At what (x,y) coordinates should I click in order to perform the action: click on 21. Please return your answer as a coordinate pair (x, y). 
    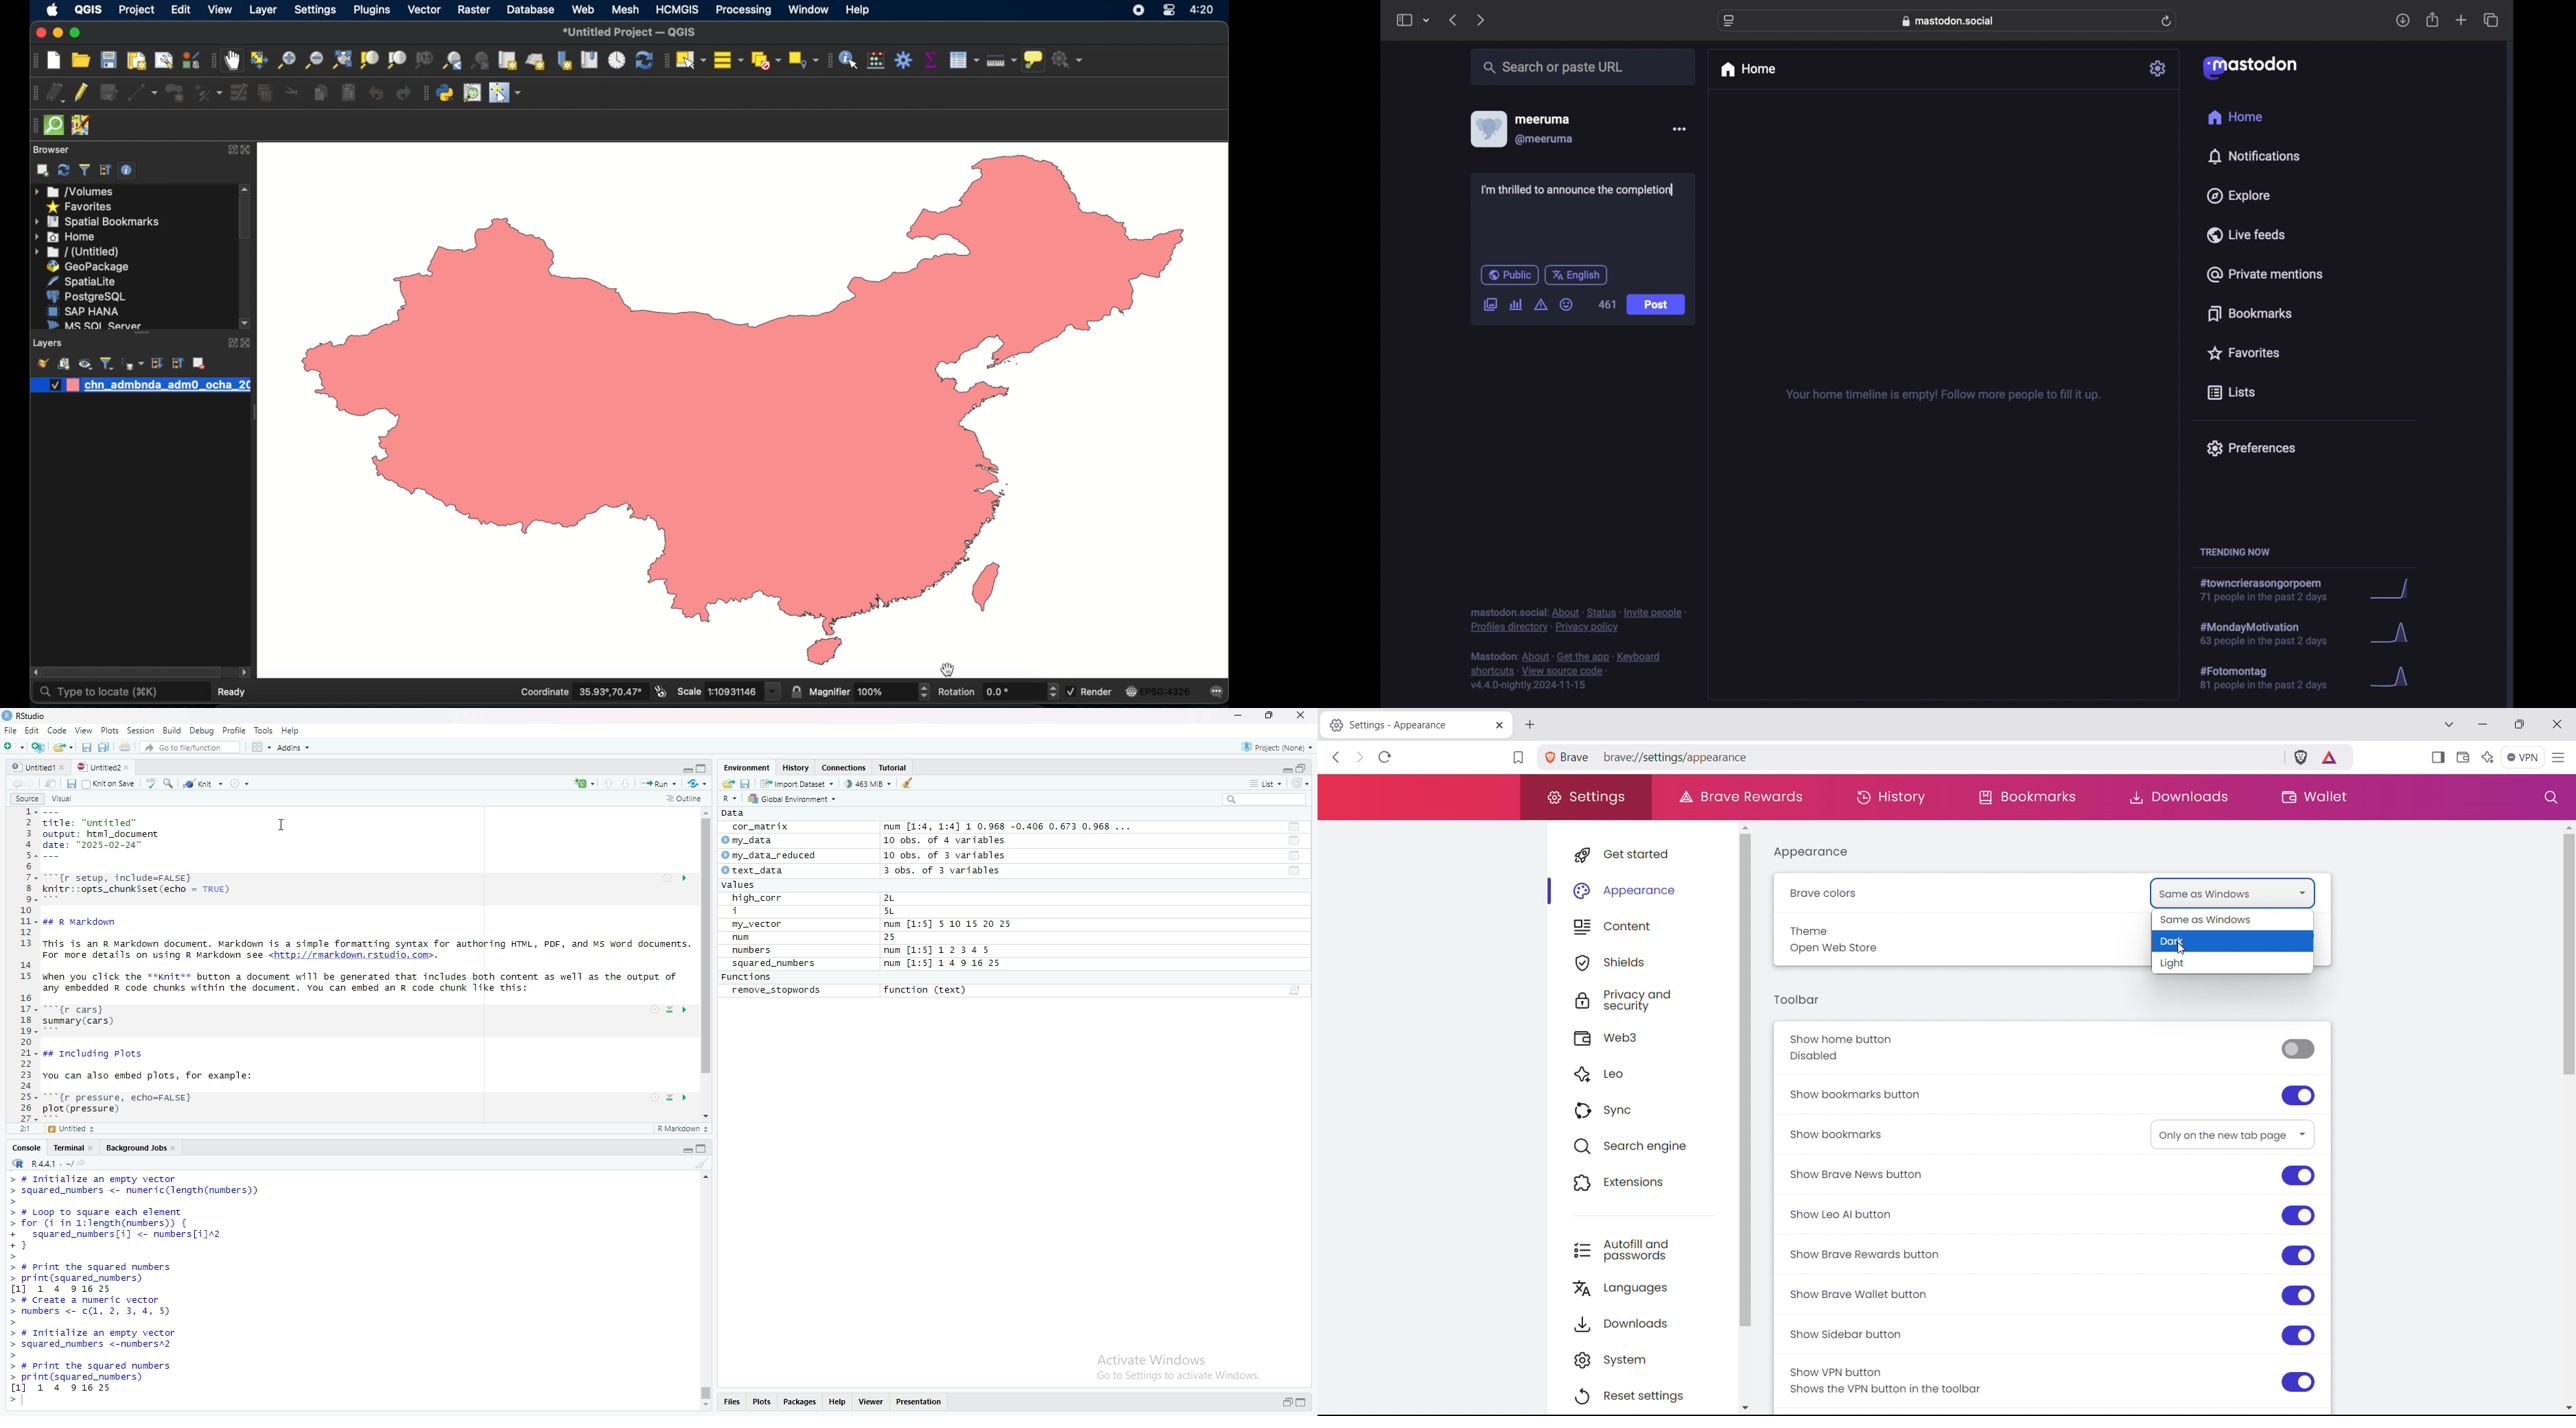
    Looking at the image, I should click on (16, 1129).